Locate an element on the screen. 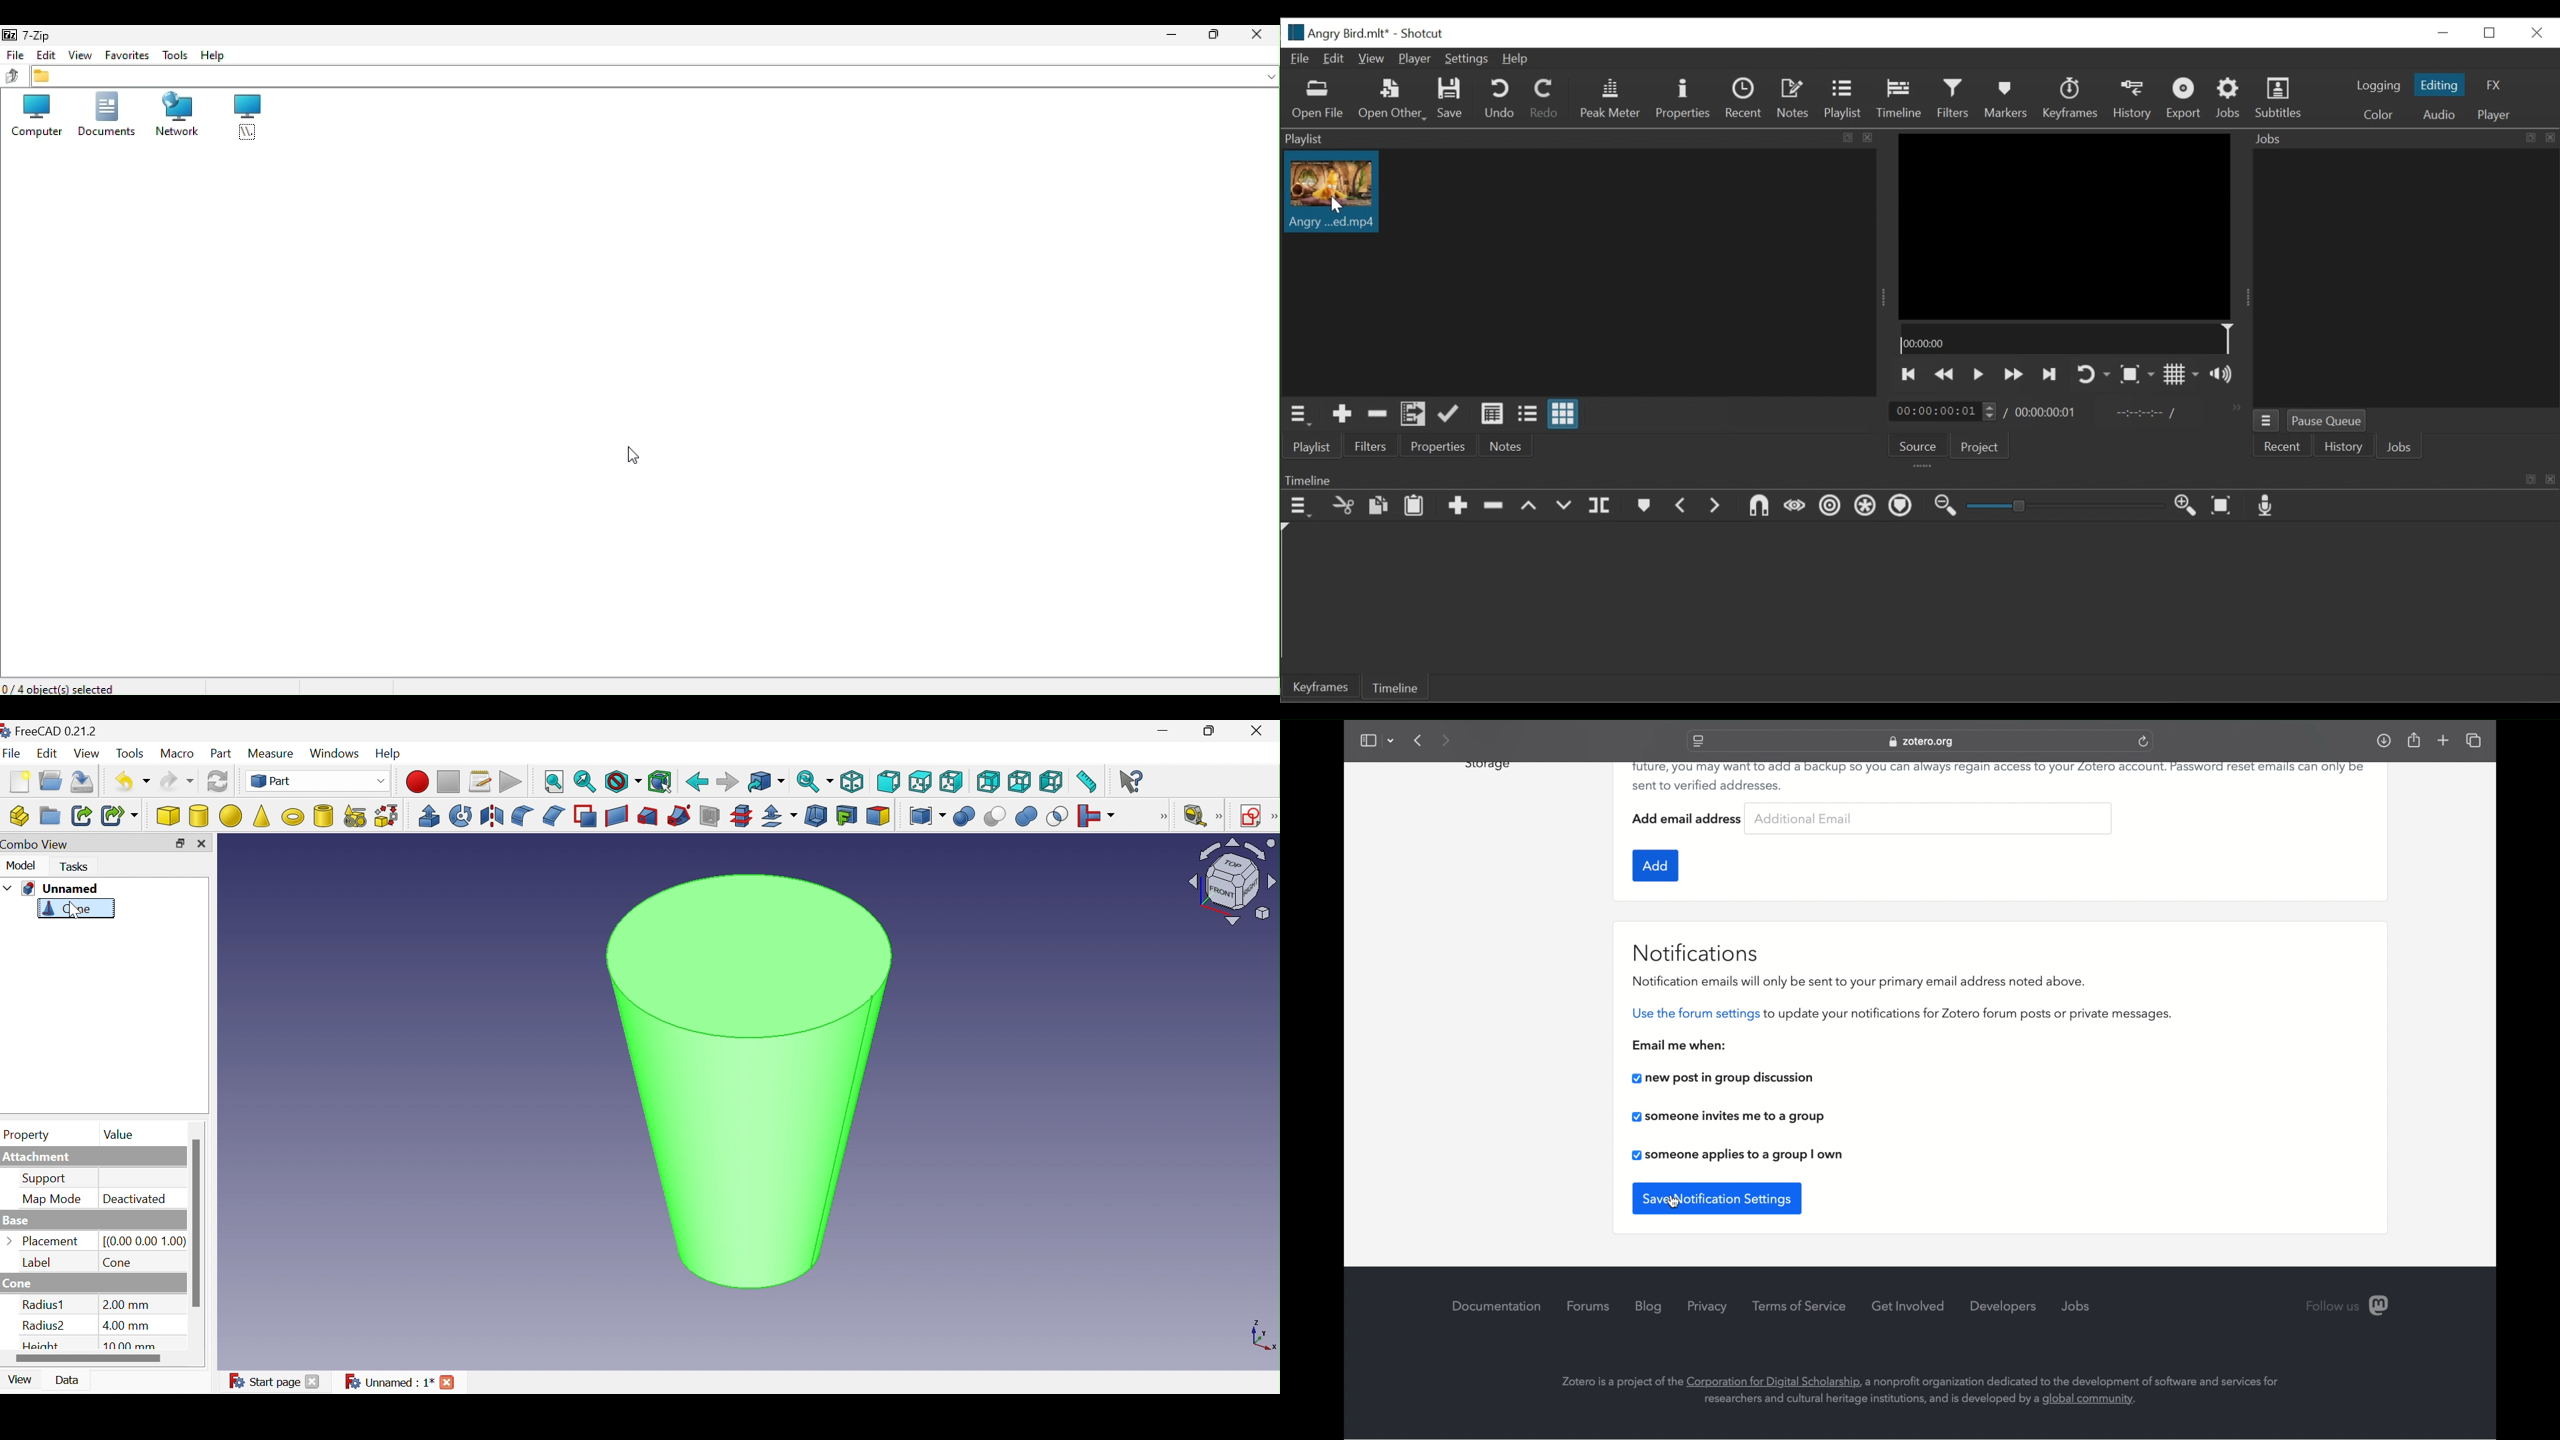 The image size is (2576, 1456). website settings is located at coordinates (1697, 742).